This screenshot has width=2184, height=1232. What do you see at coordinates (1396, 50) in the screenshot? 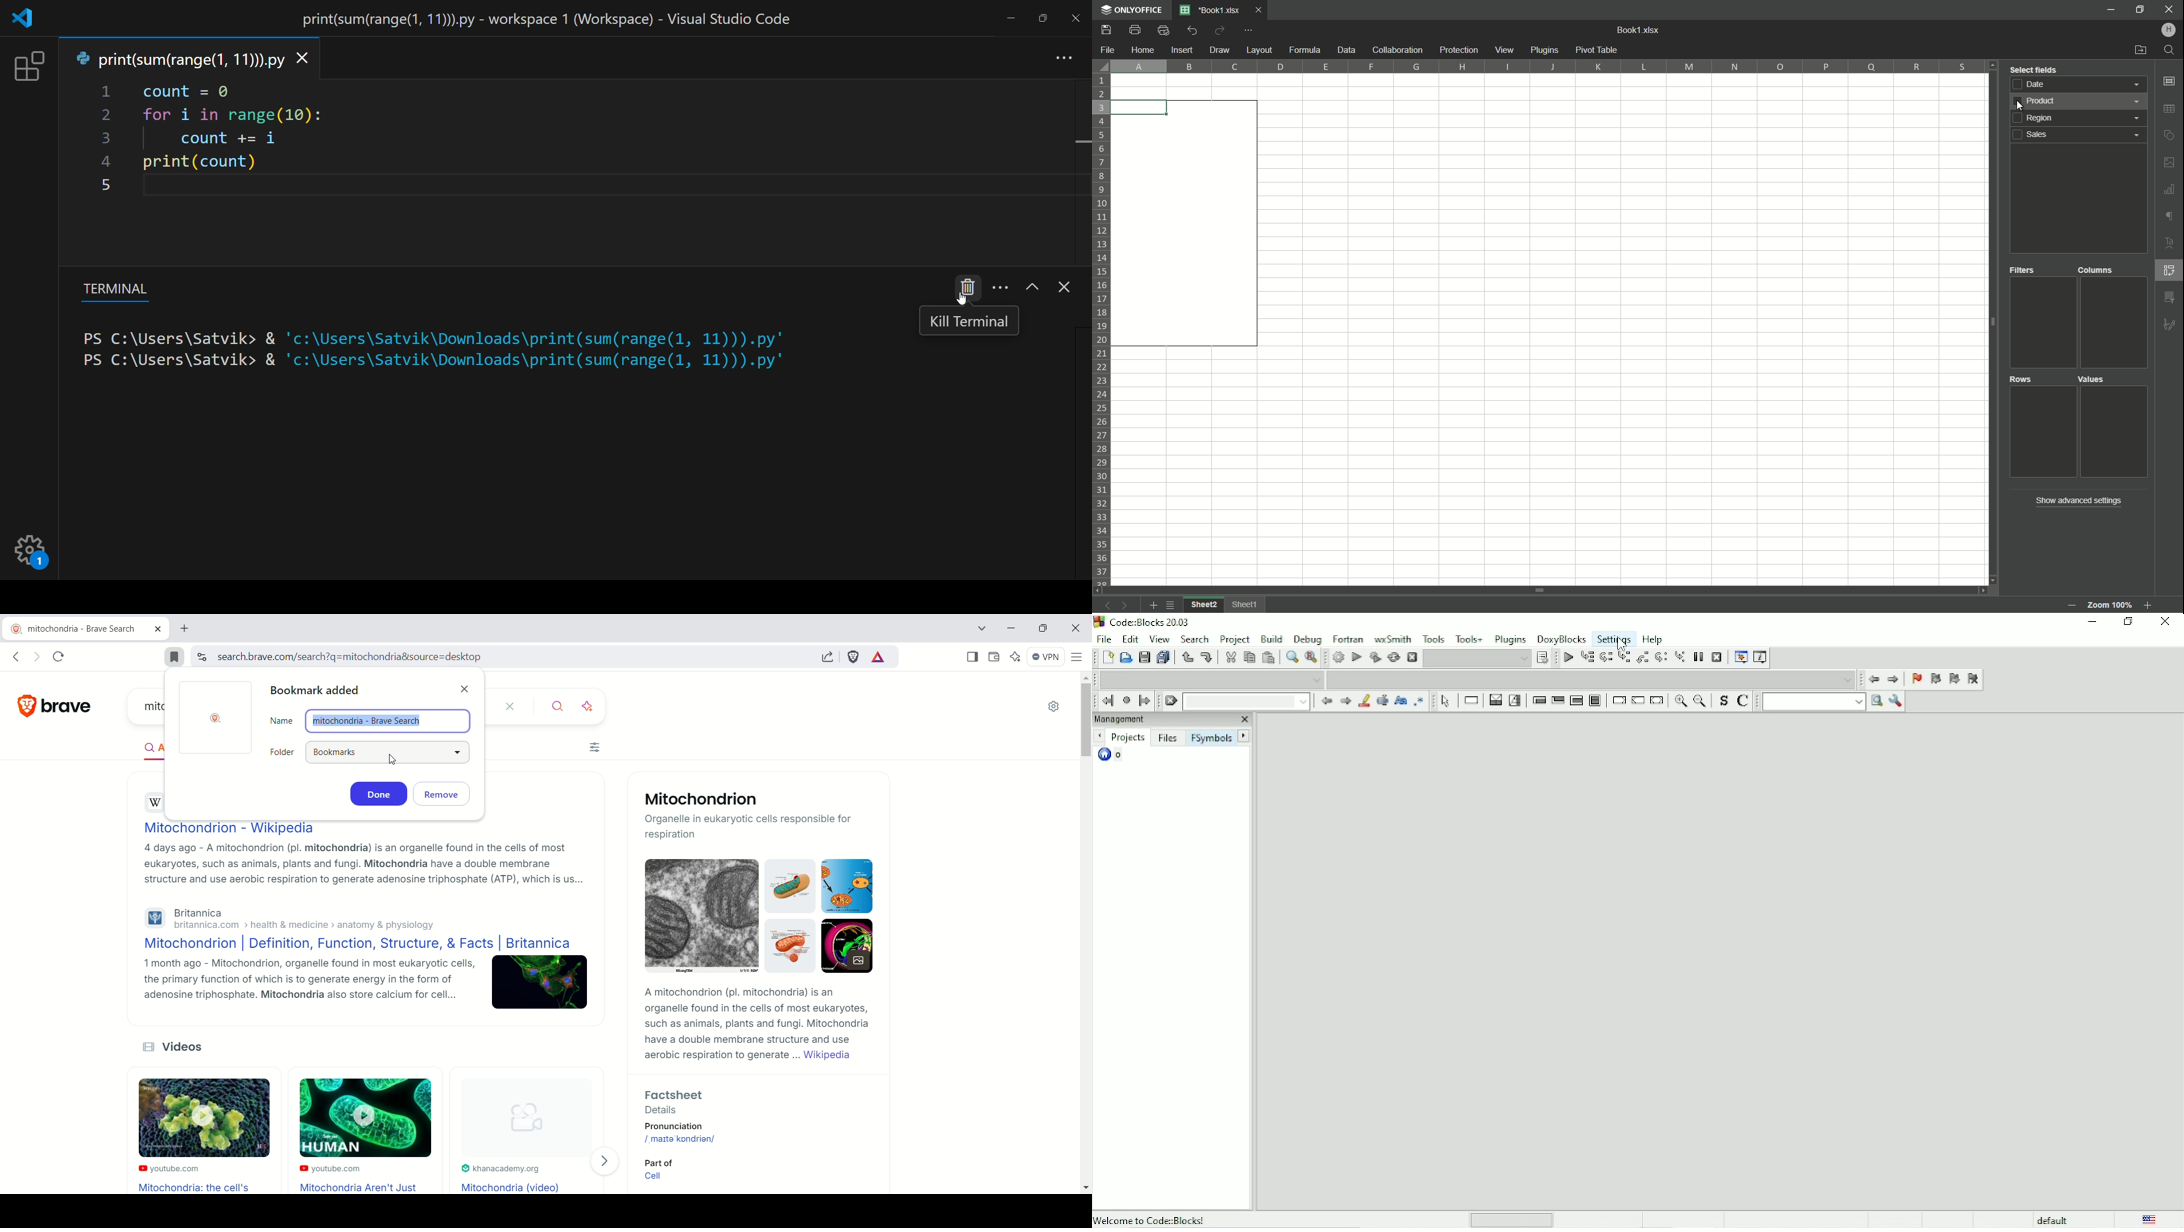
I see `Collaboration` at bounding box center [1396, 50].